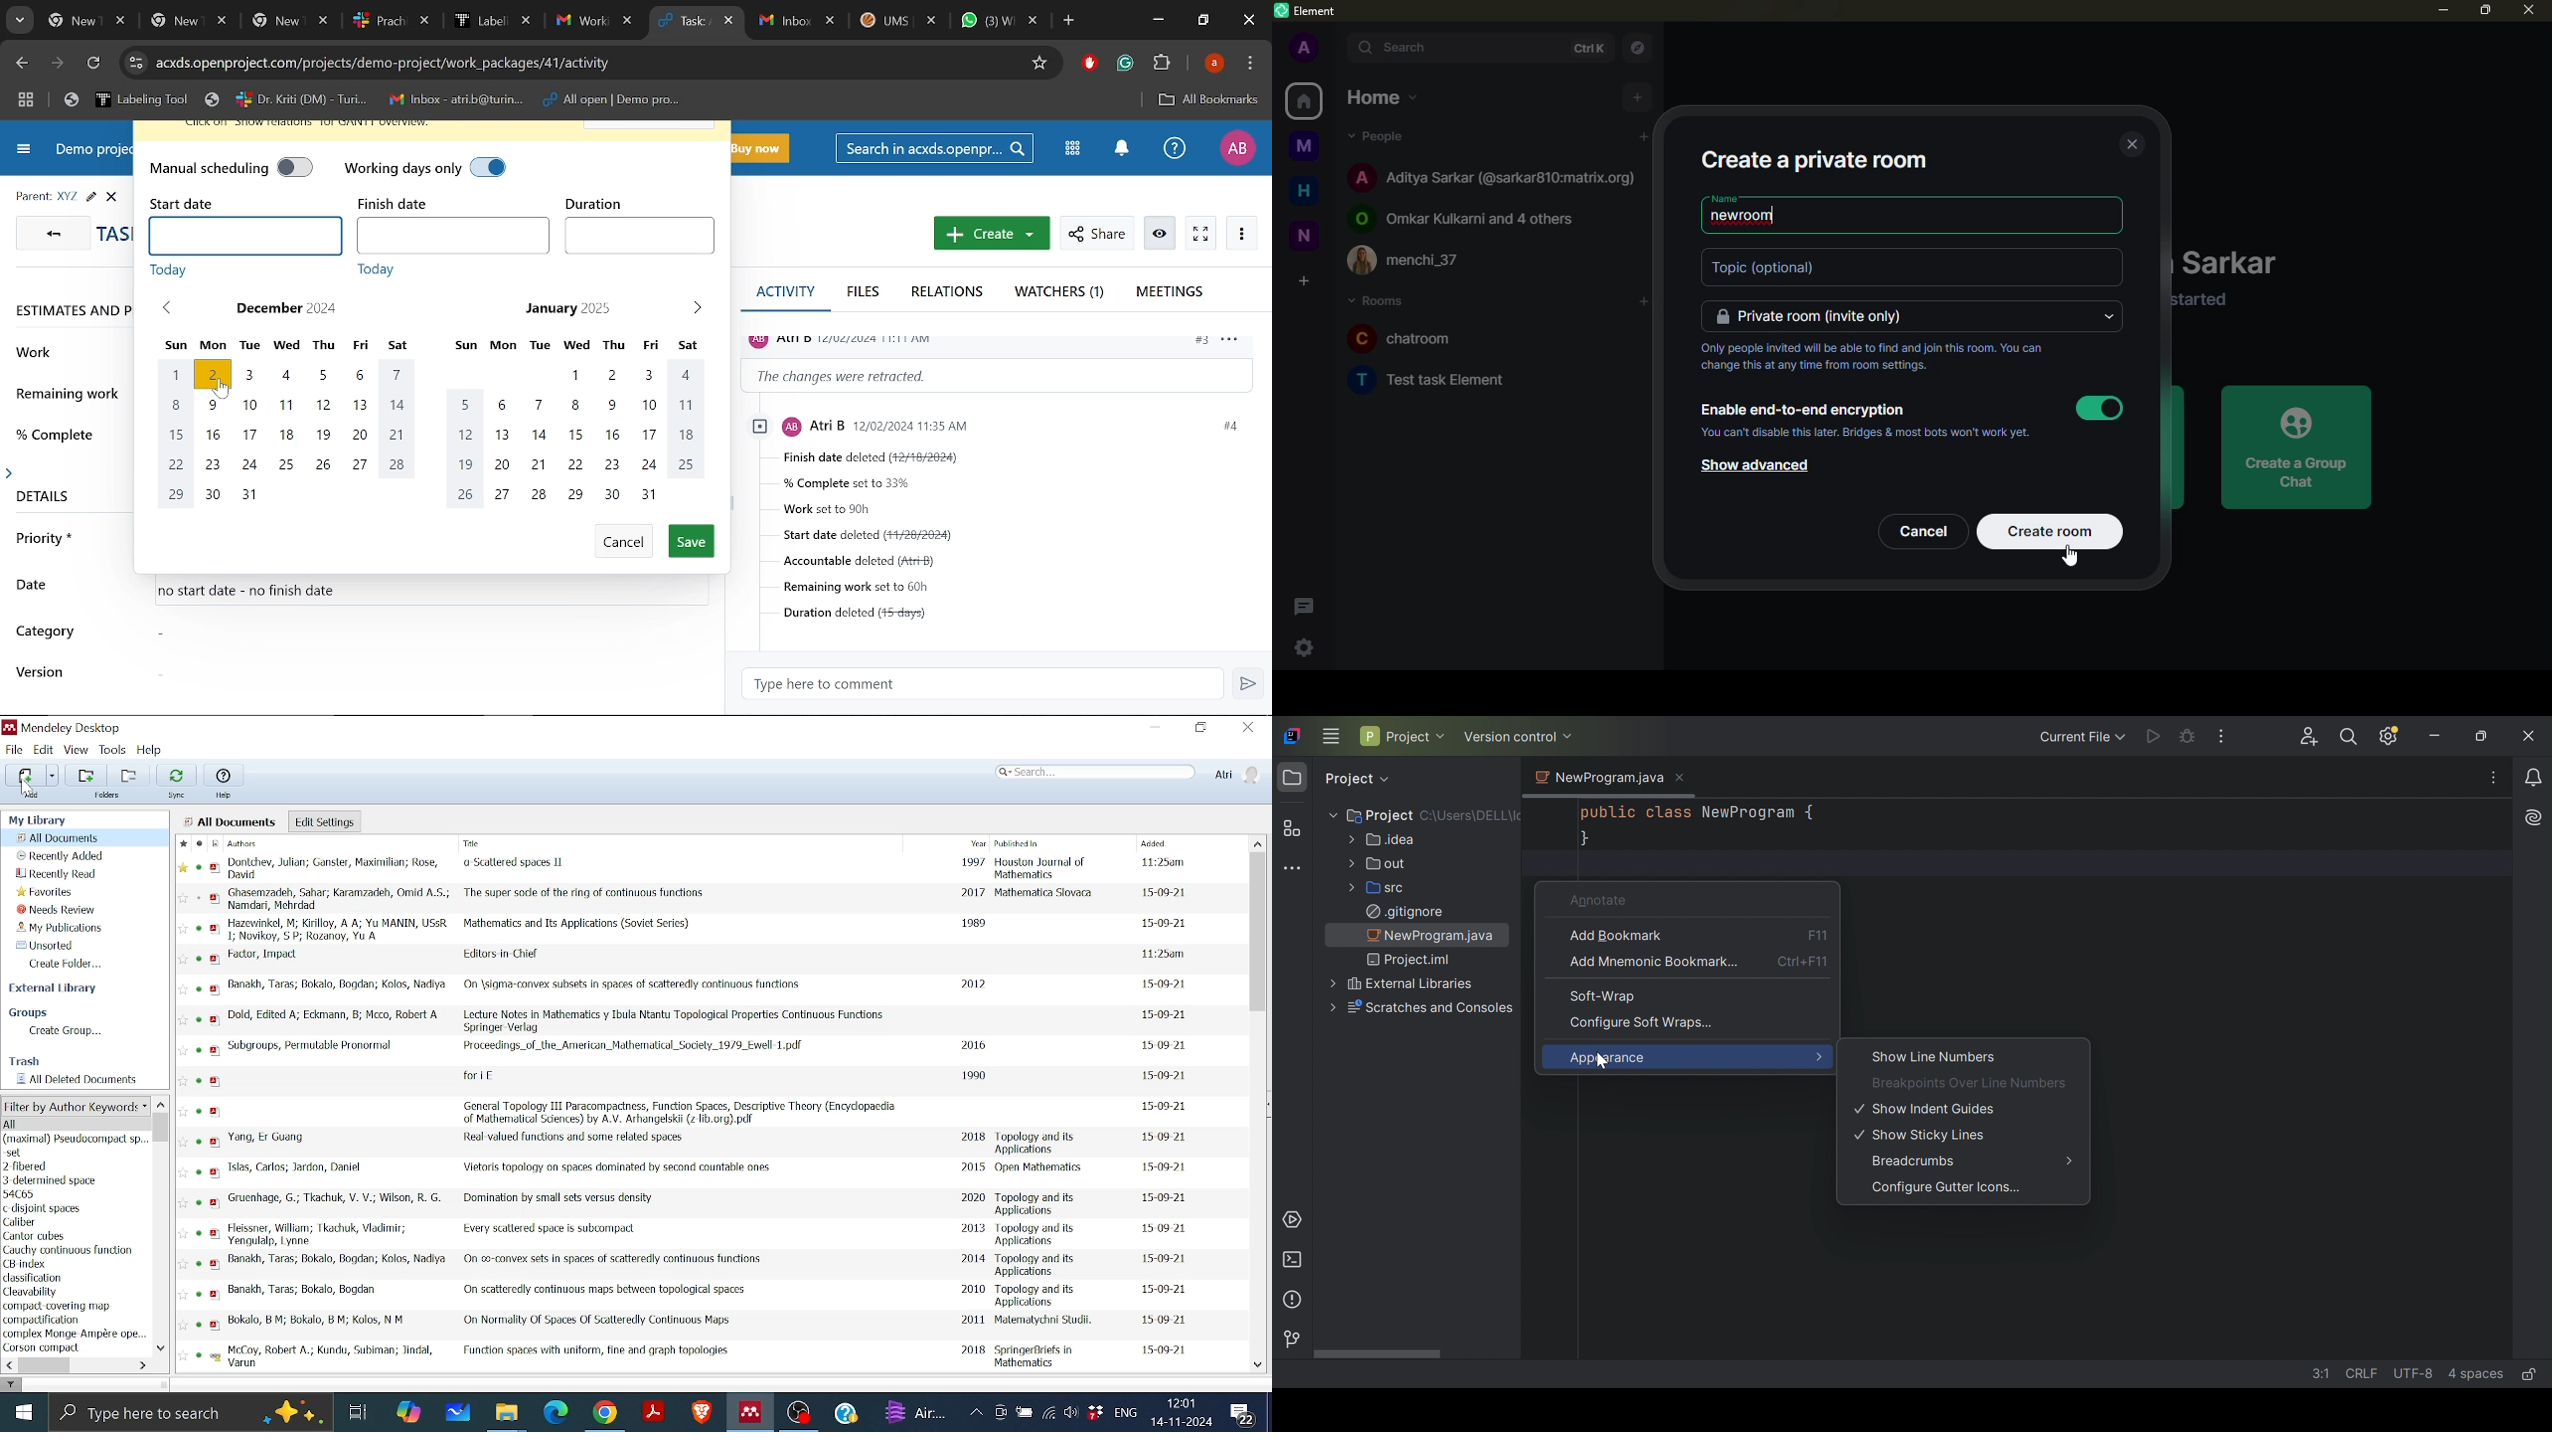  I want to click on Title, so click(479, 844).